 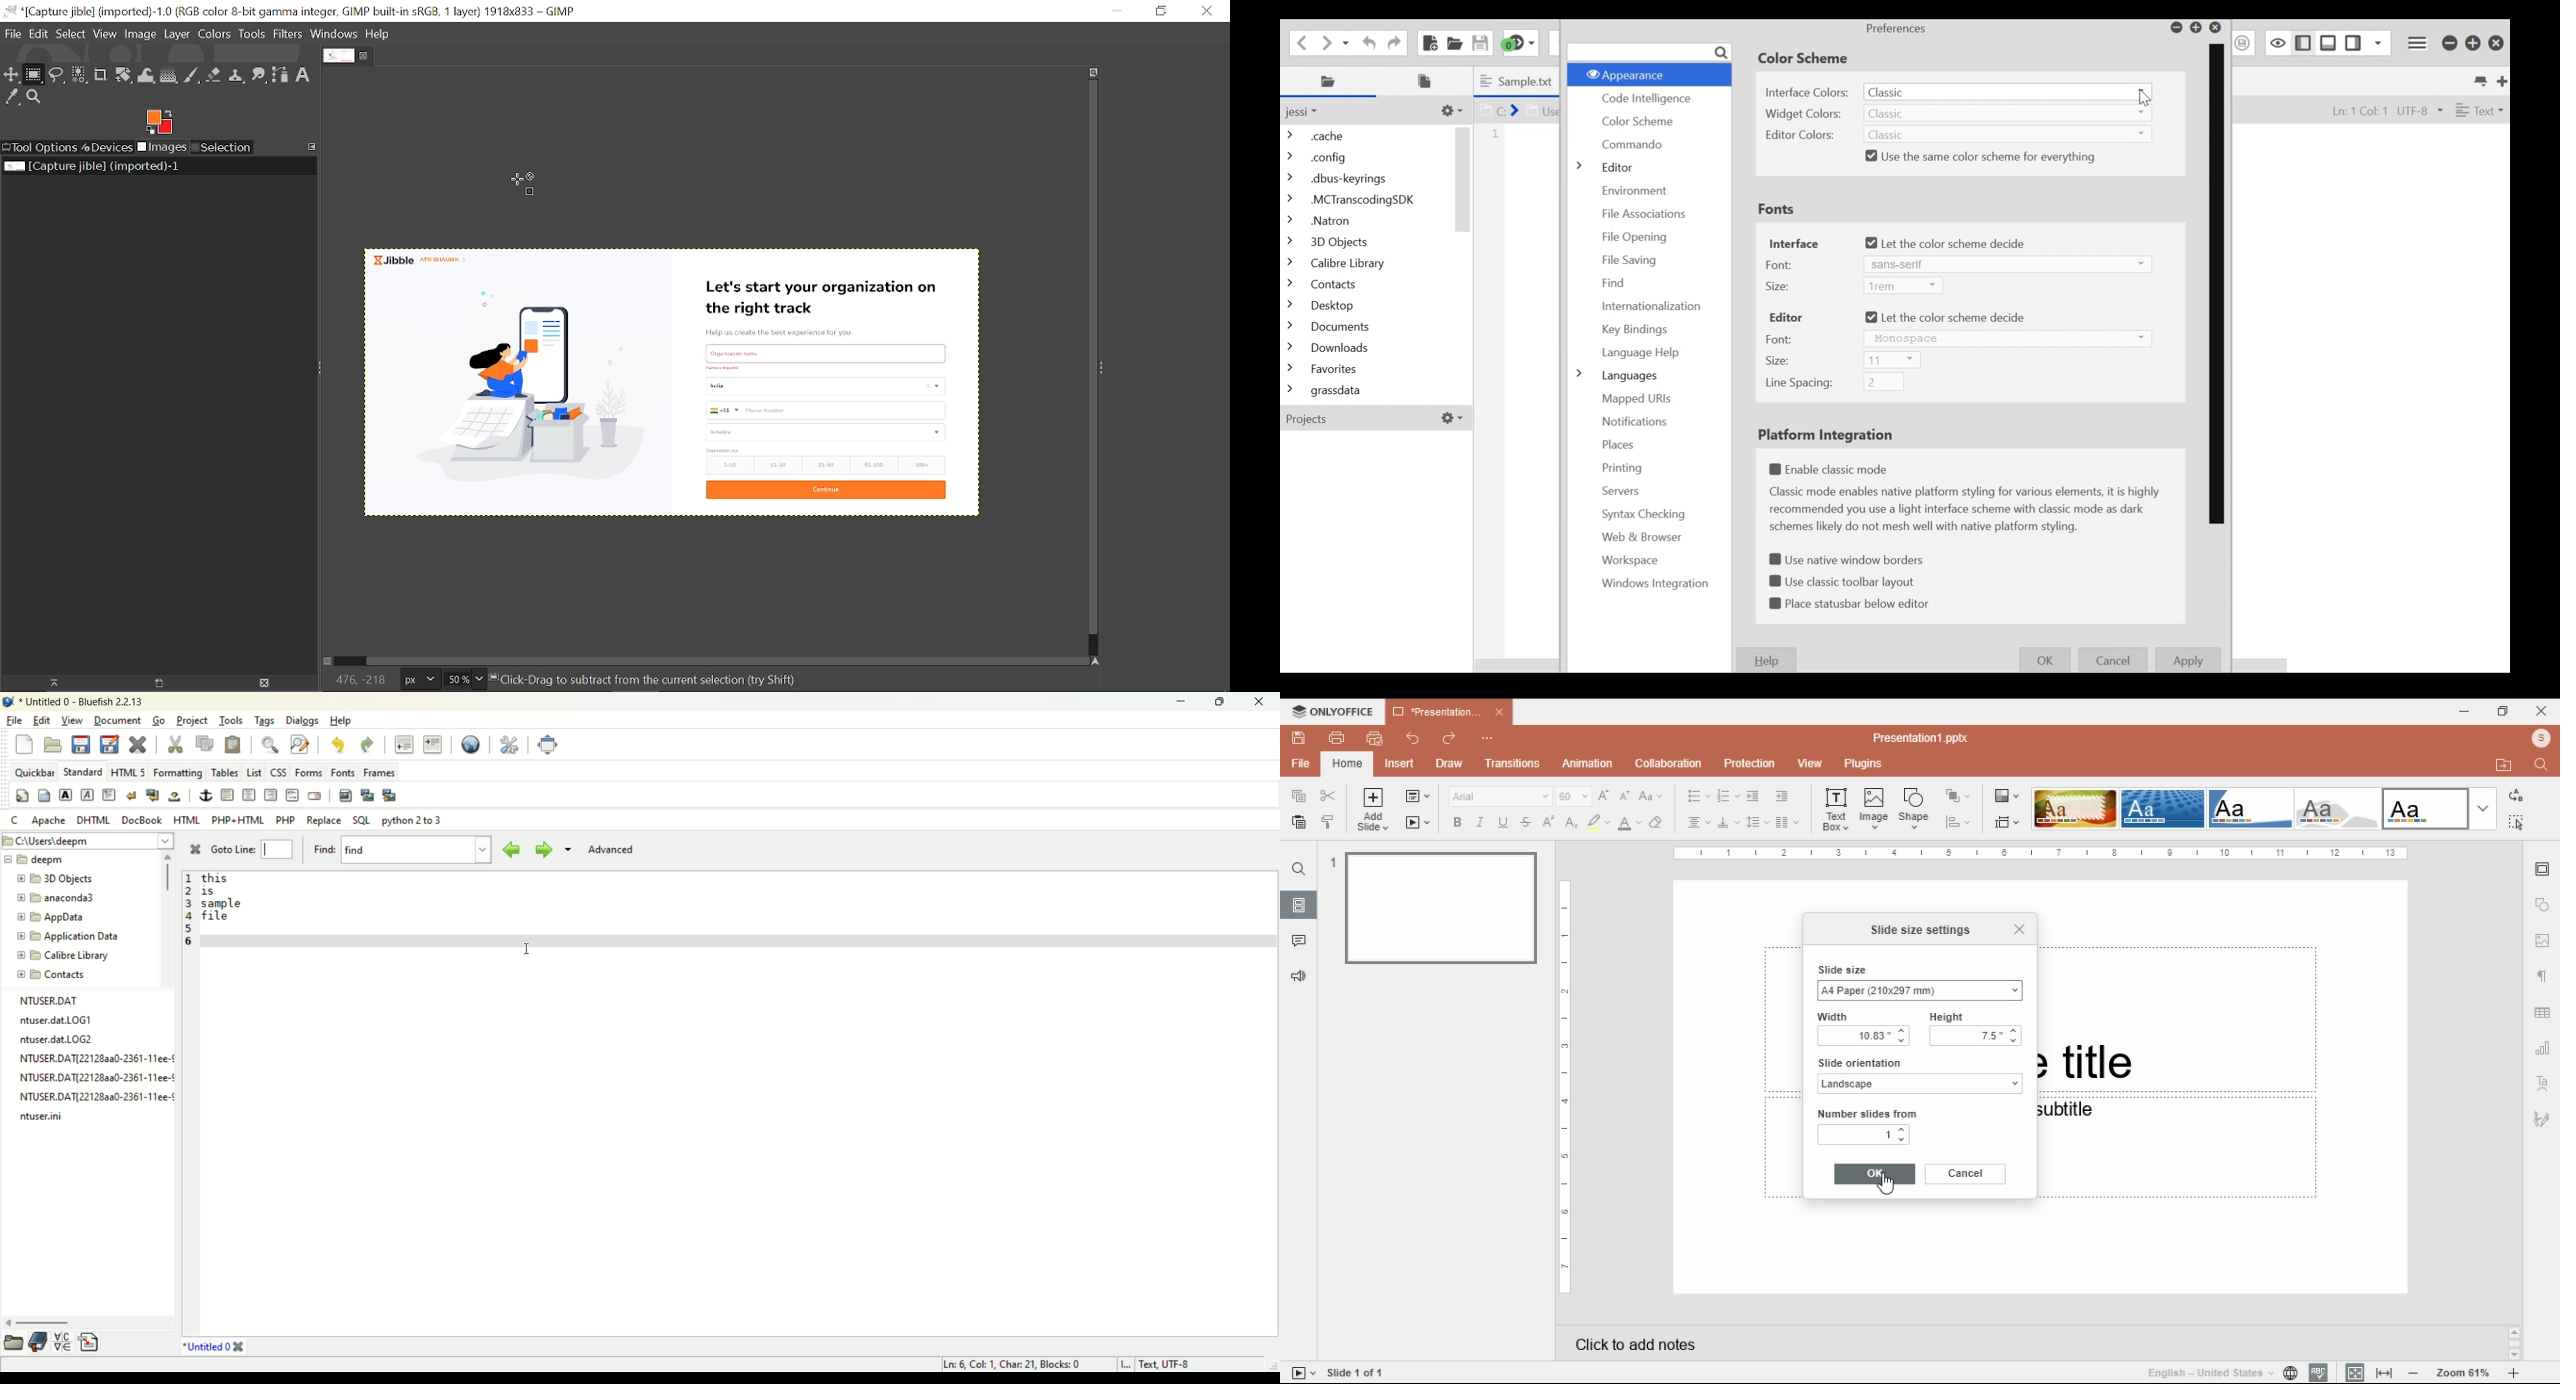 I want to click on Scroll bar, so click(x=2514, y=1342).